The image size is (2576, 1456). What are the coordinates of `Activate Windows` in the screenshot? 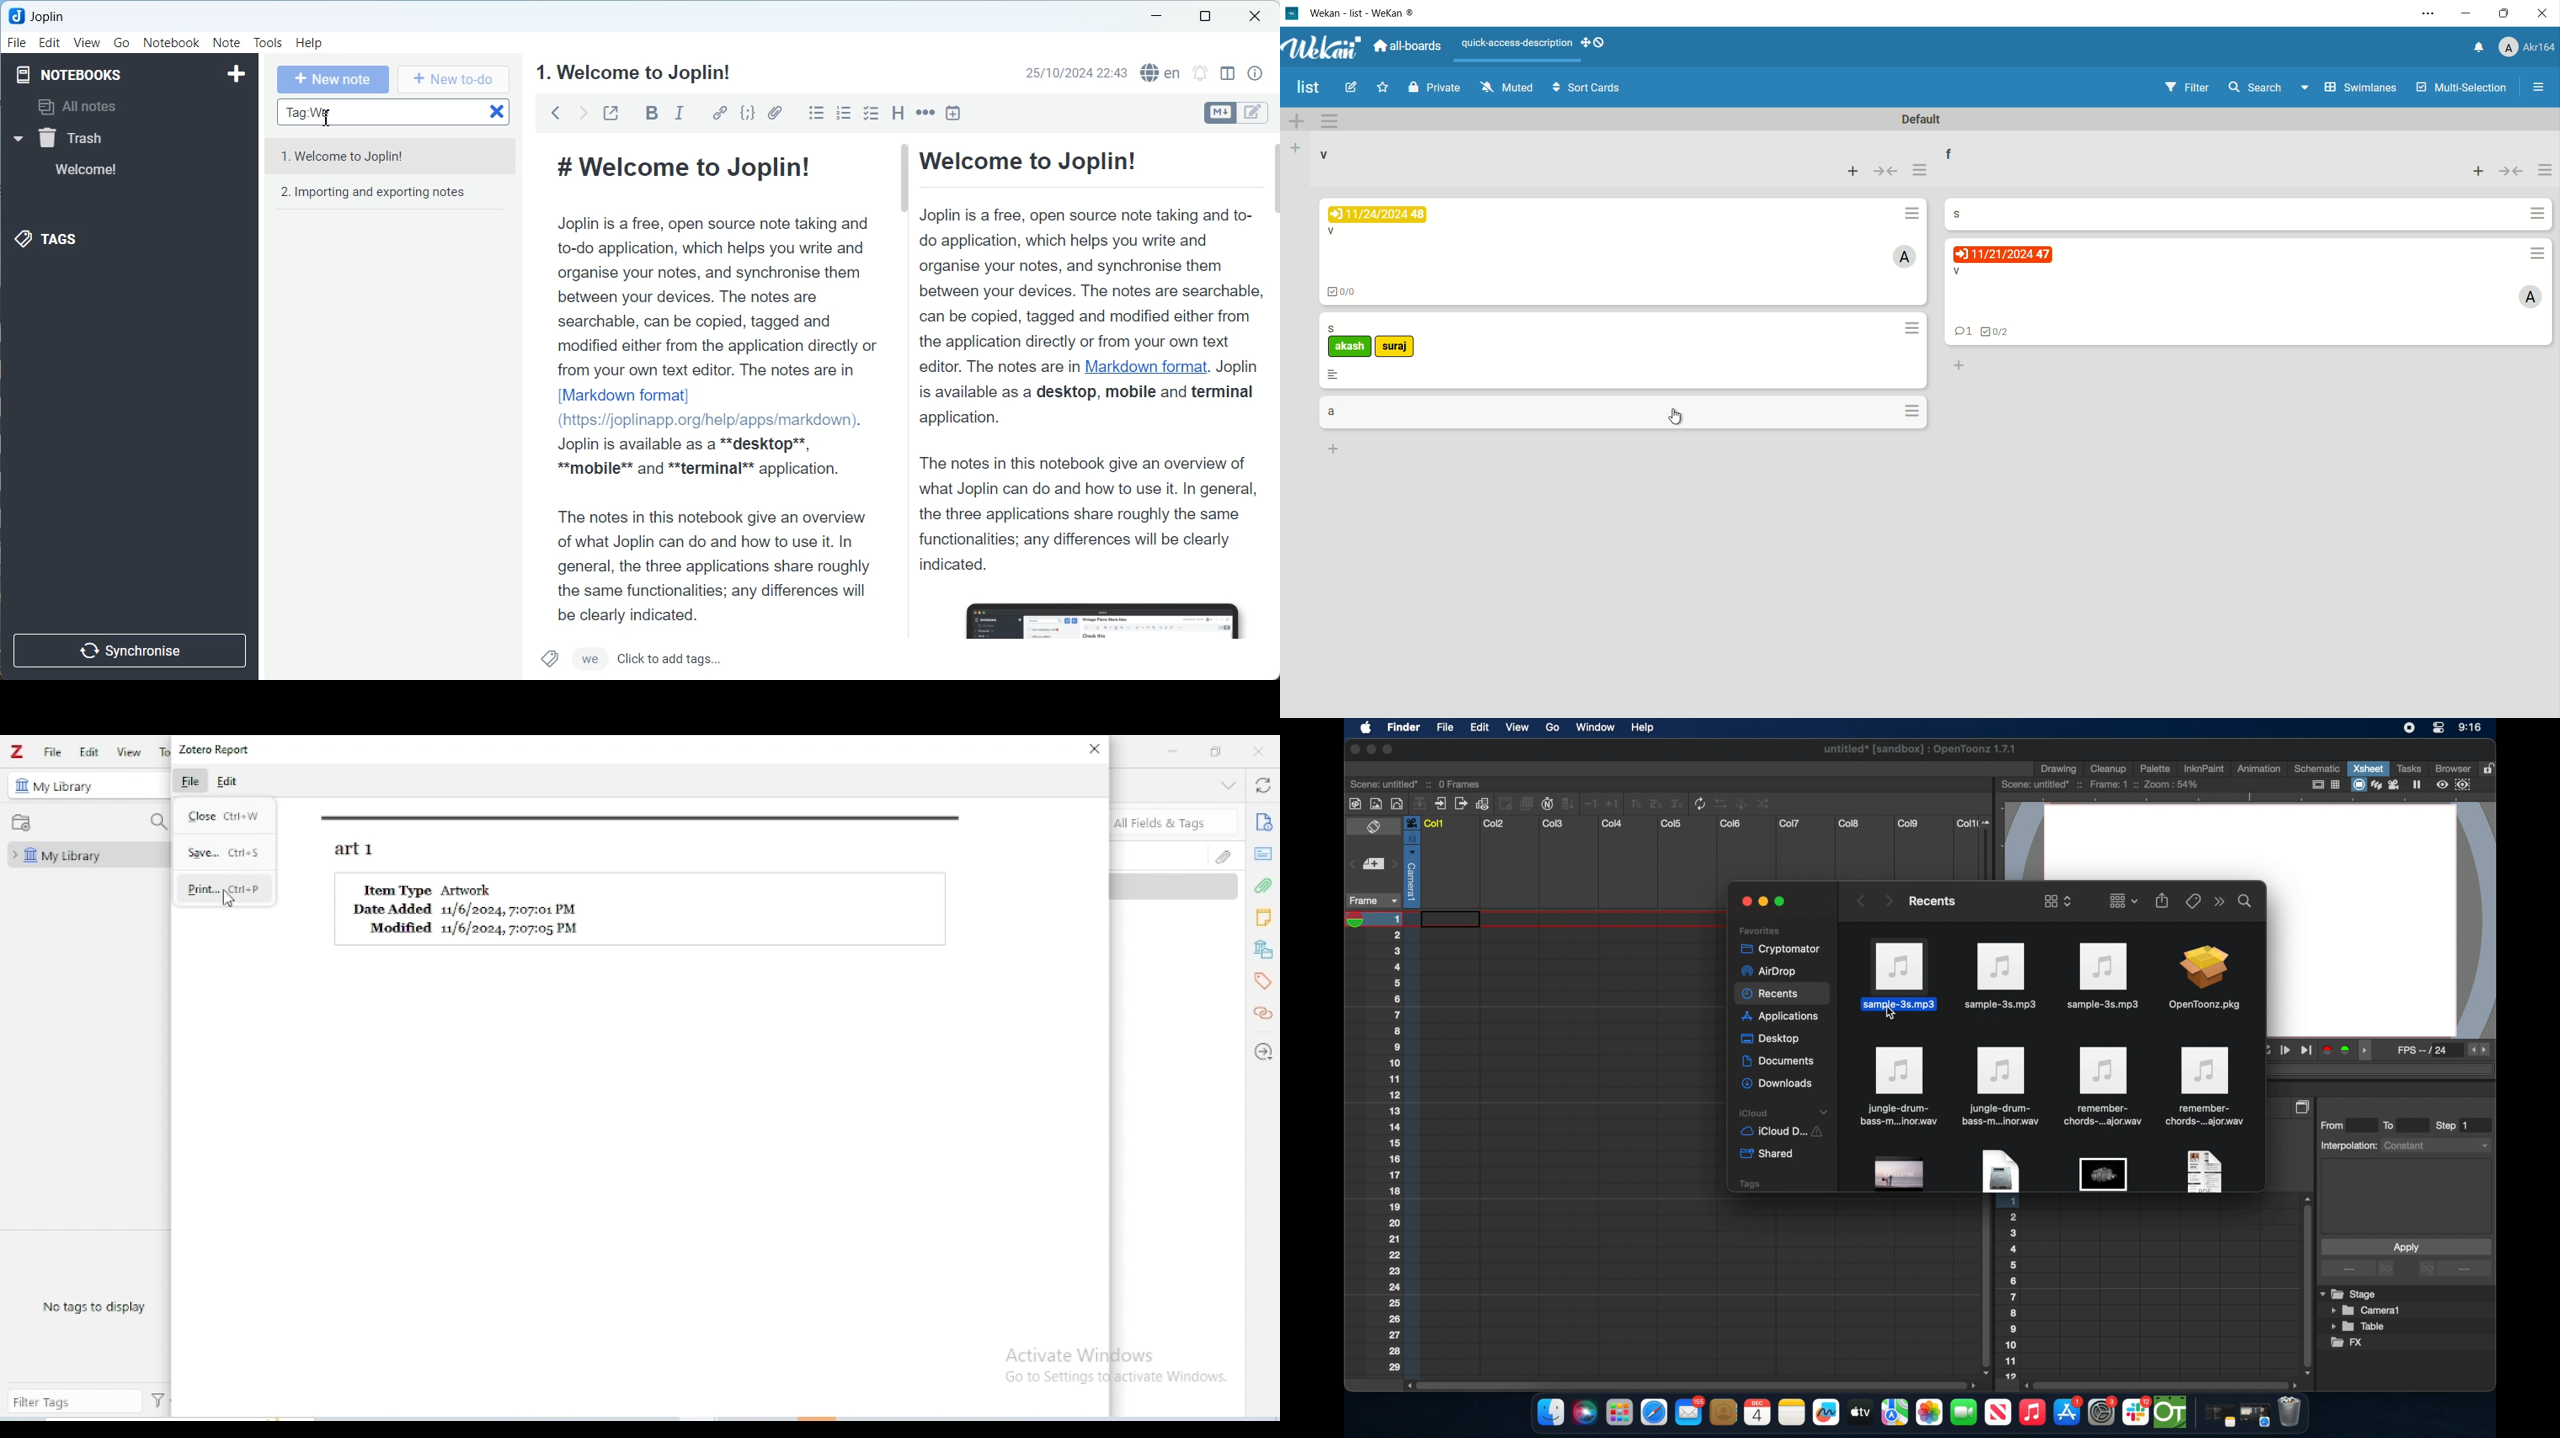 It's located at (1080, 1355).